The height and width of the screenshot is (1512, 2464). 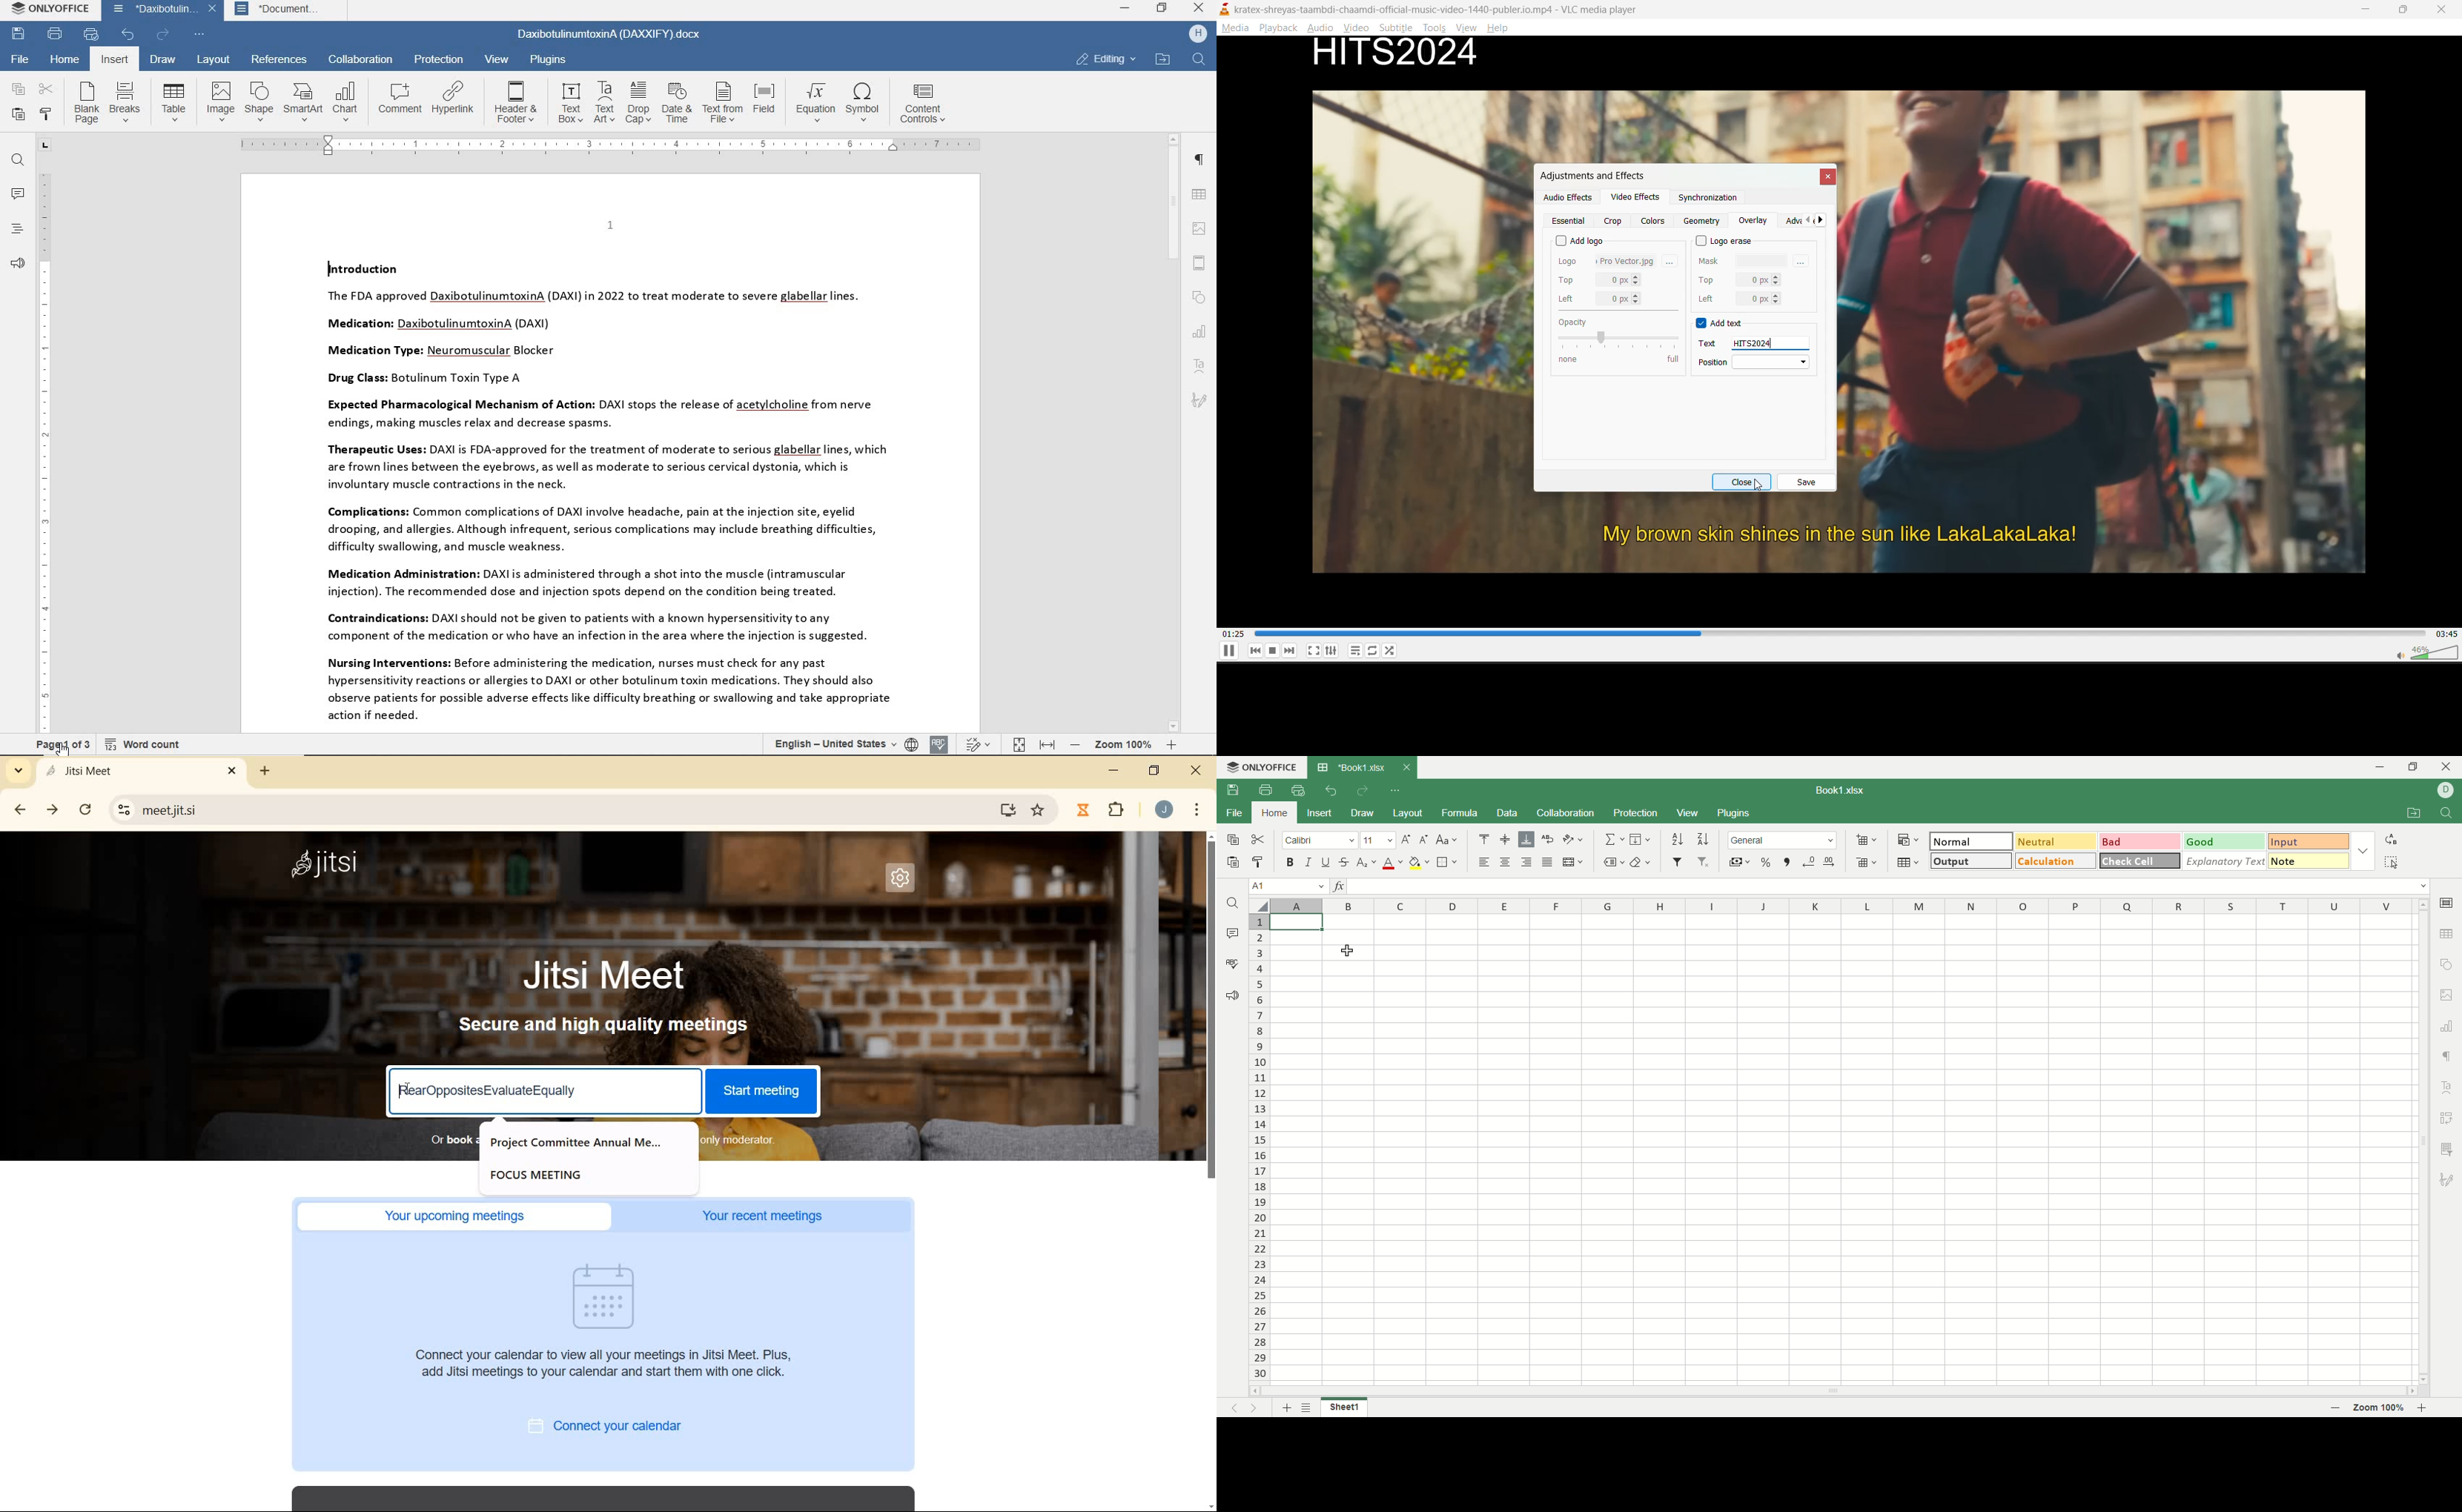 What do you see at coordinates (723, 104) in the screenshot?
I see `text from file` at bounding box center [723, 104].